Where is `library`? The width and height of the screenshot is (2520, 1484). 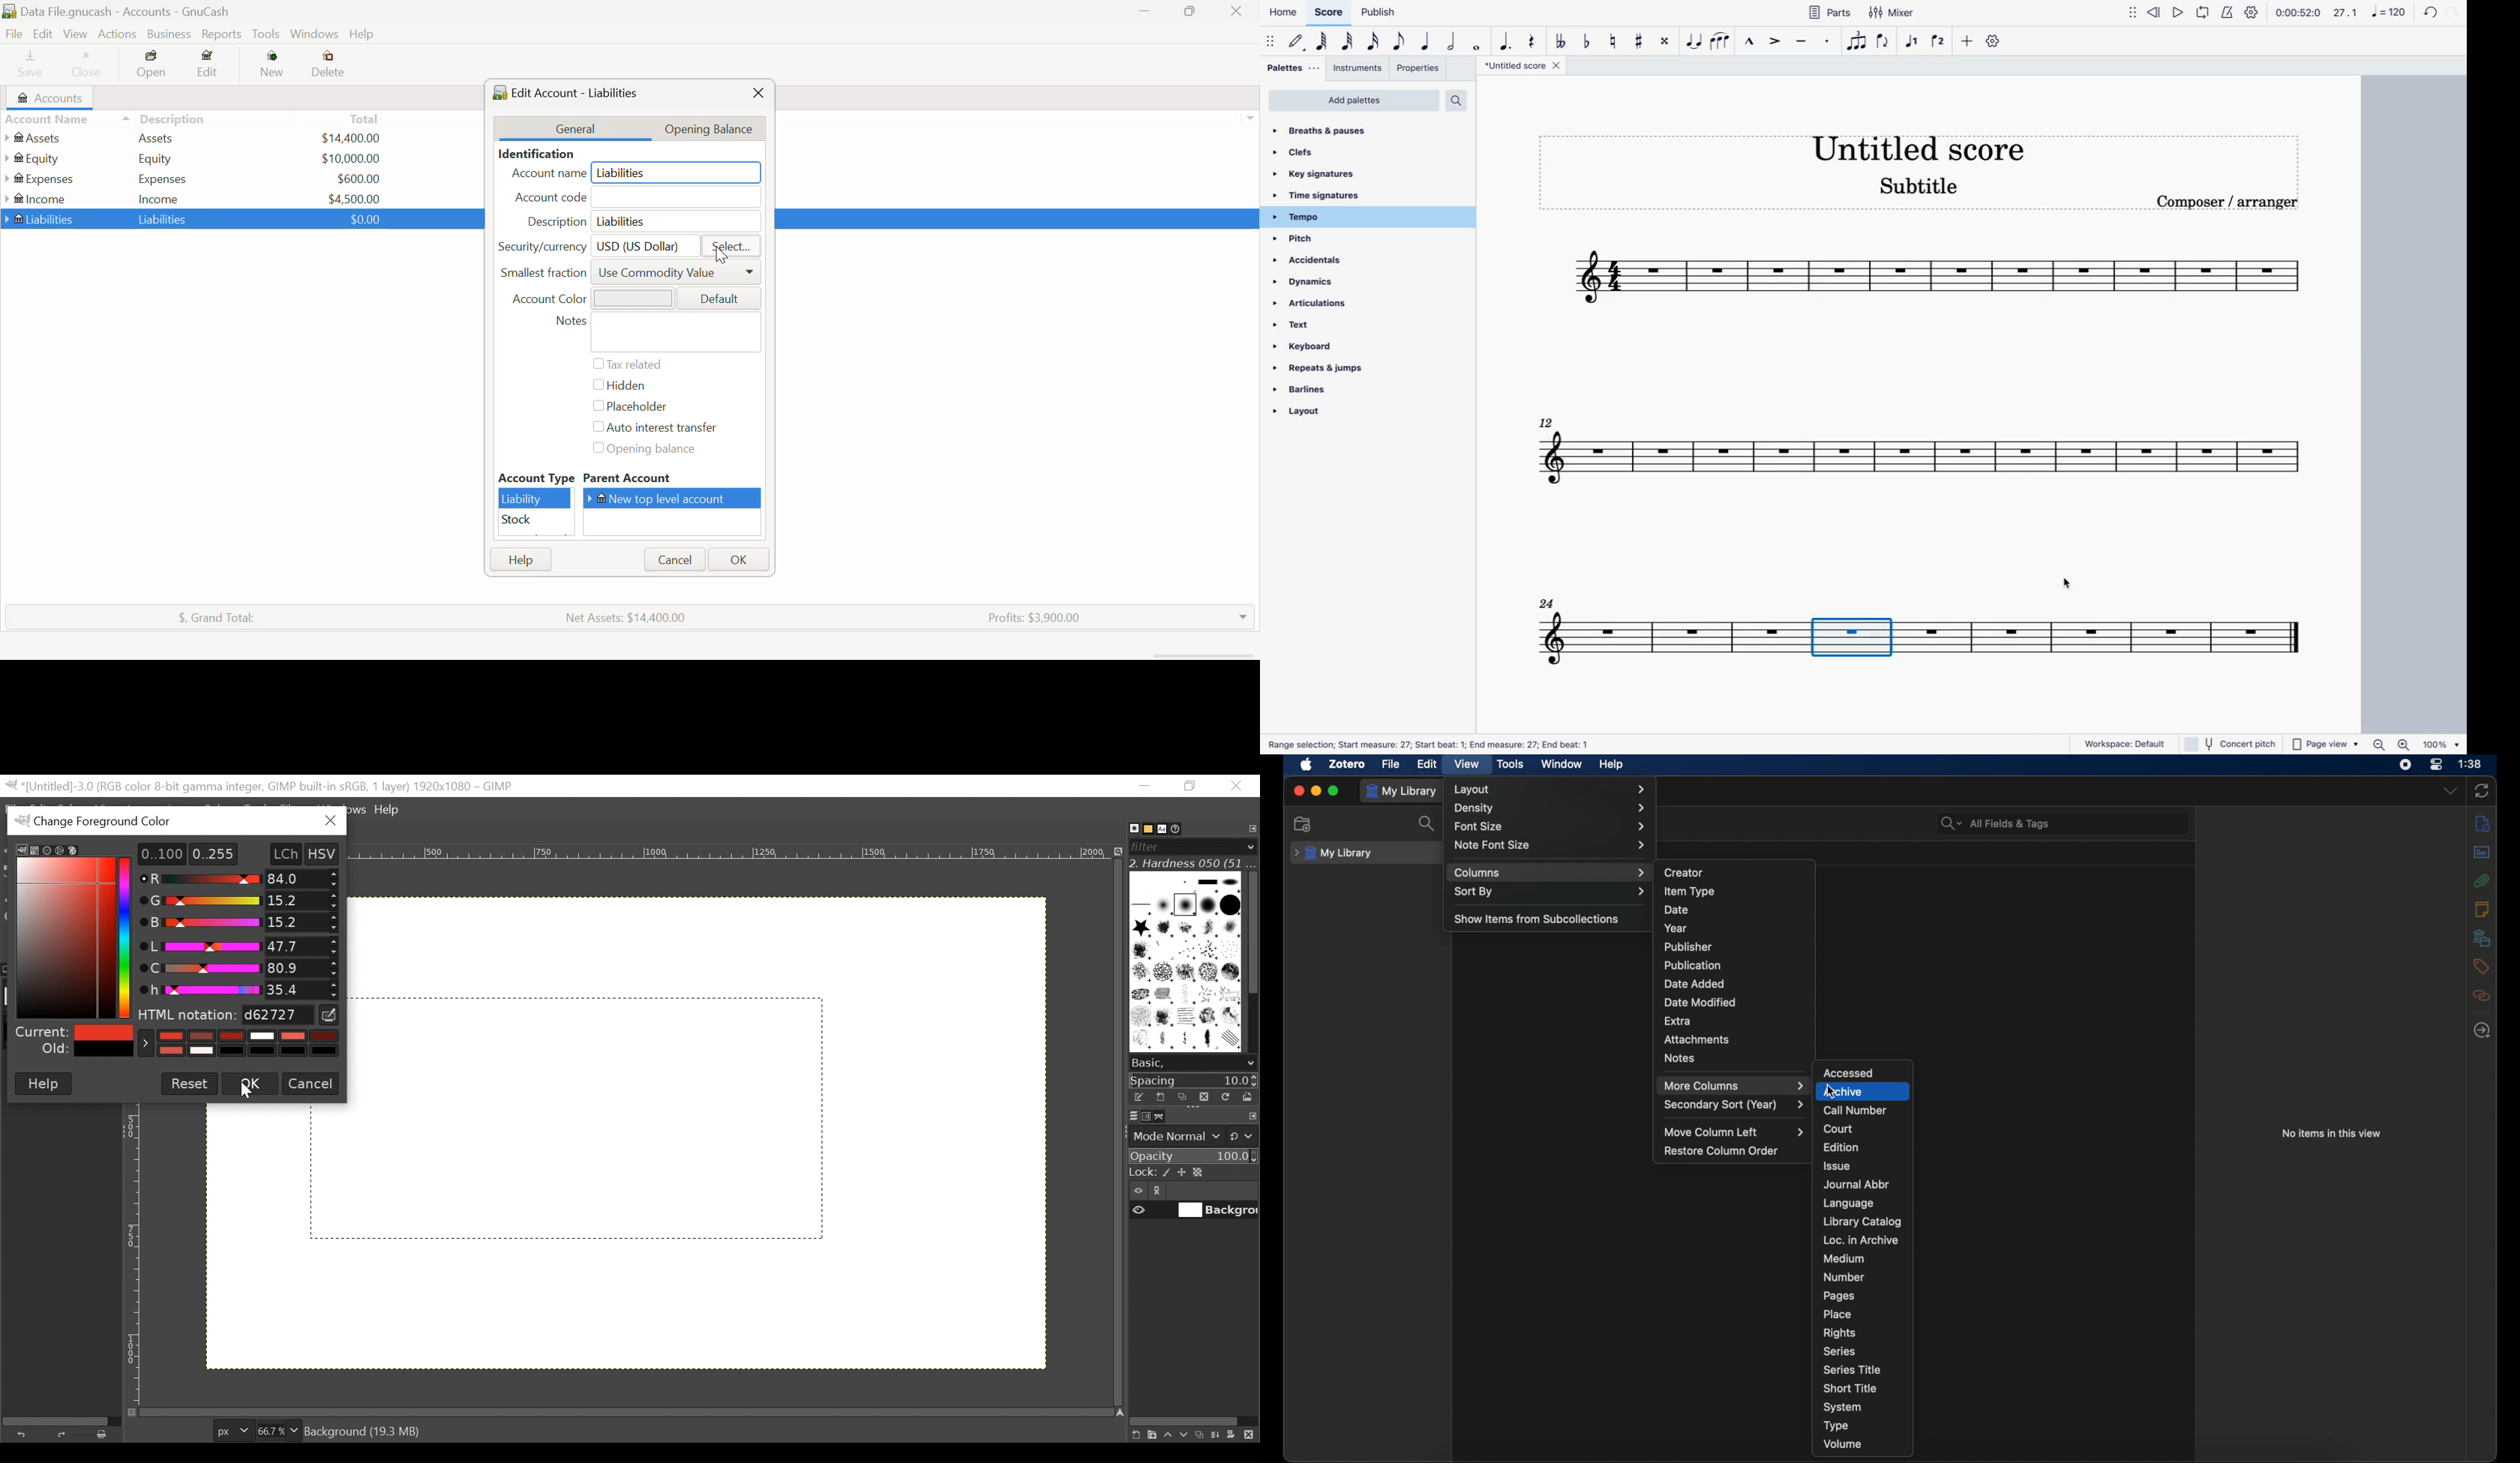
library is located at coordinates (2482, 937).